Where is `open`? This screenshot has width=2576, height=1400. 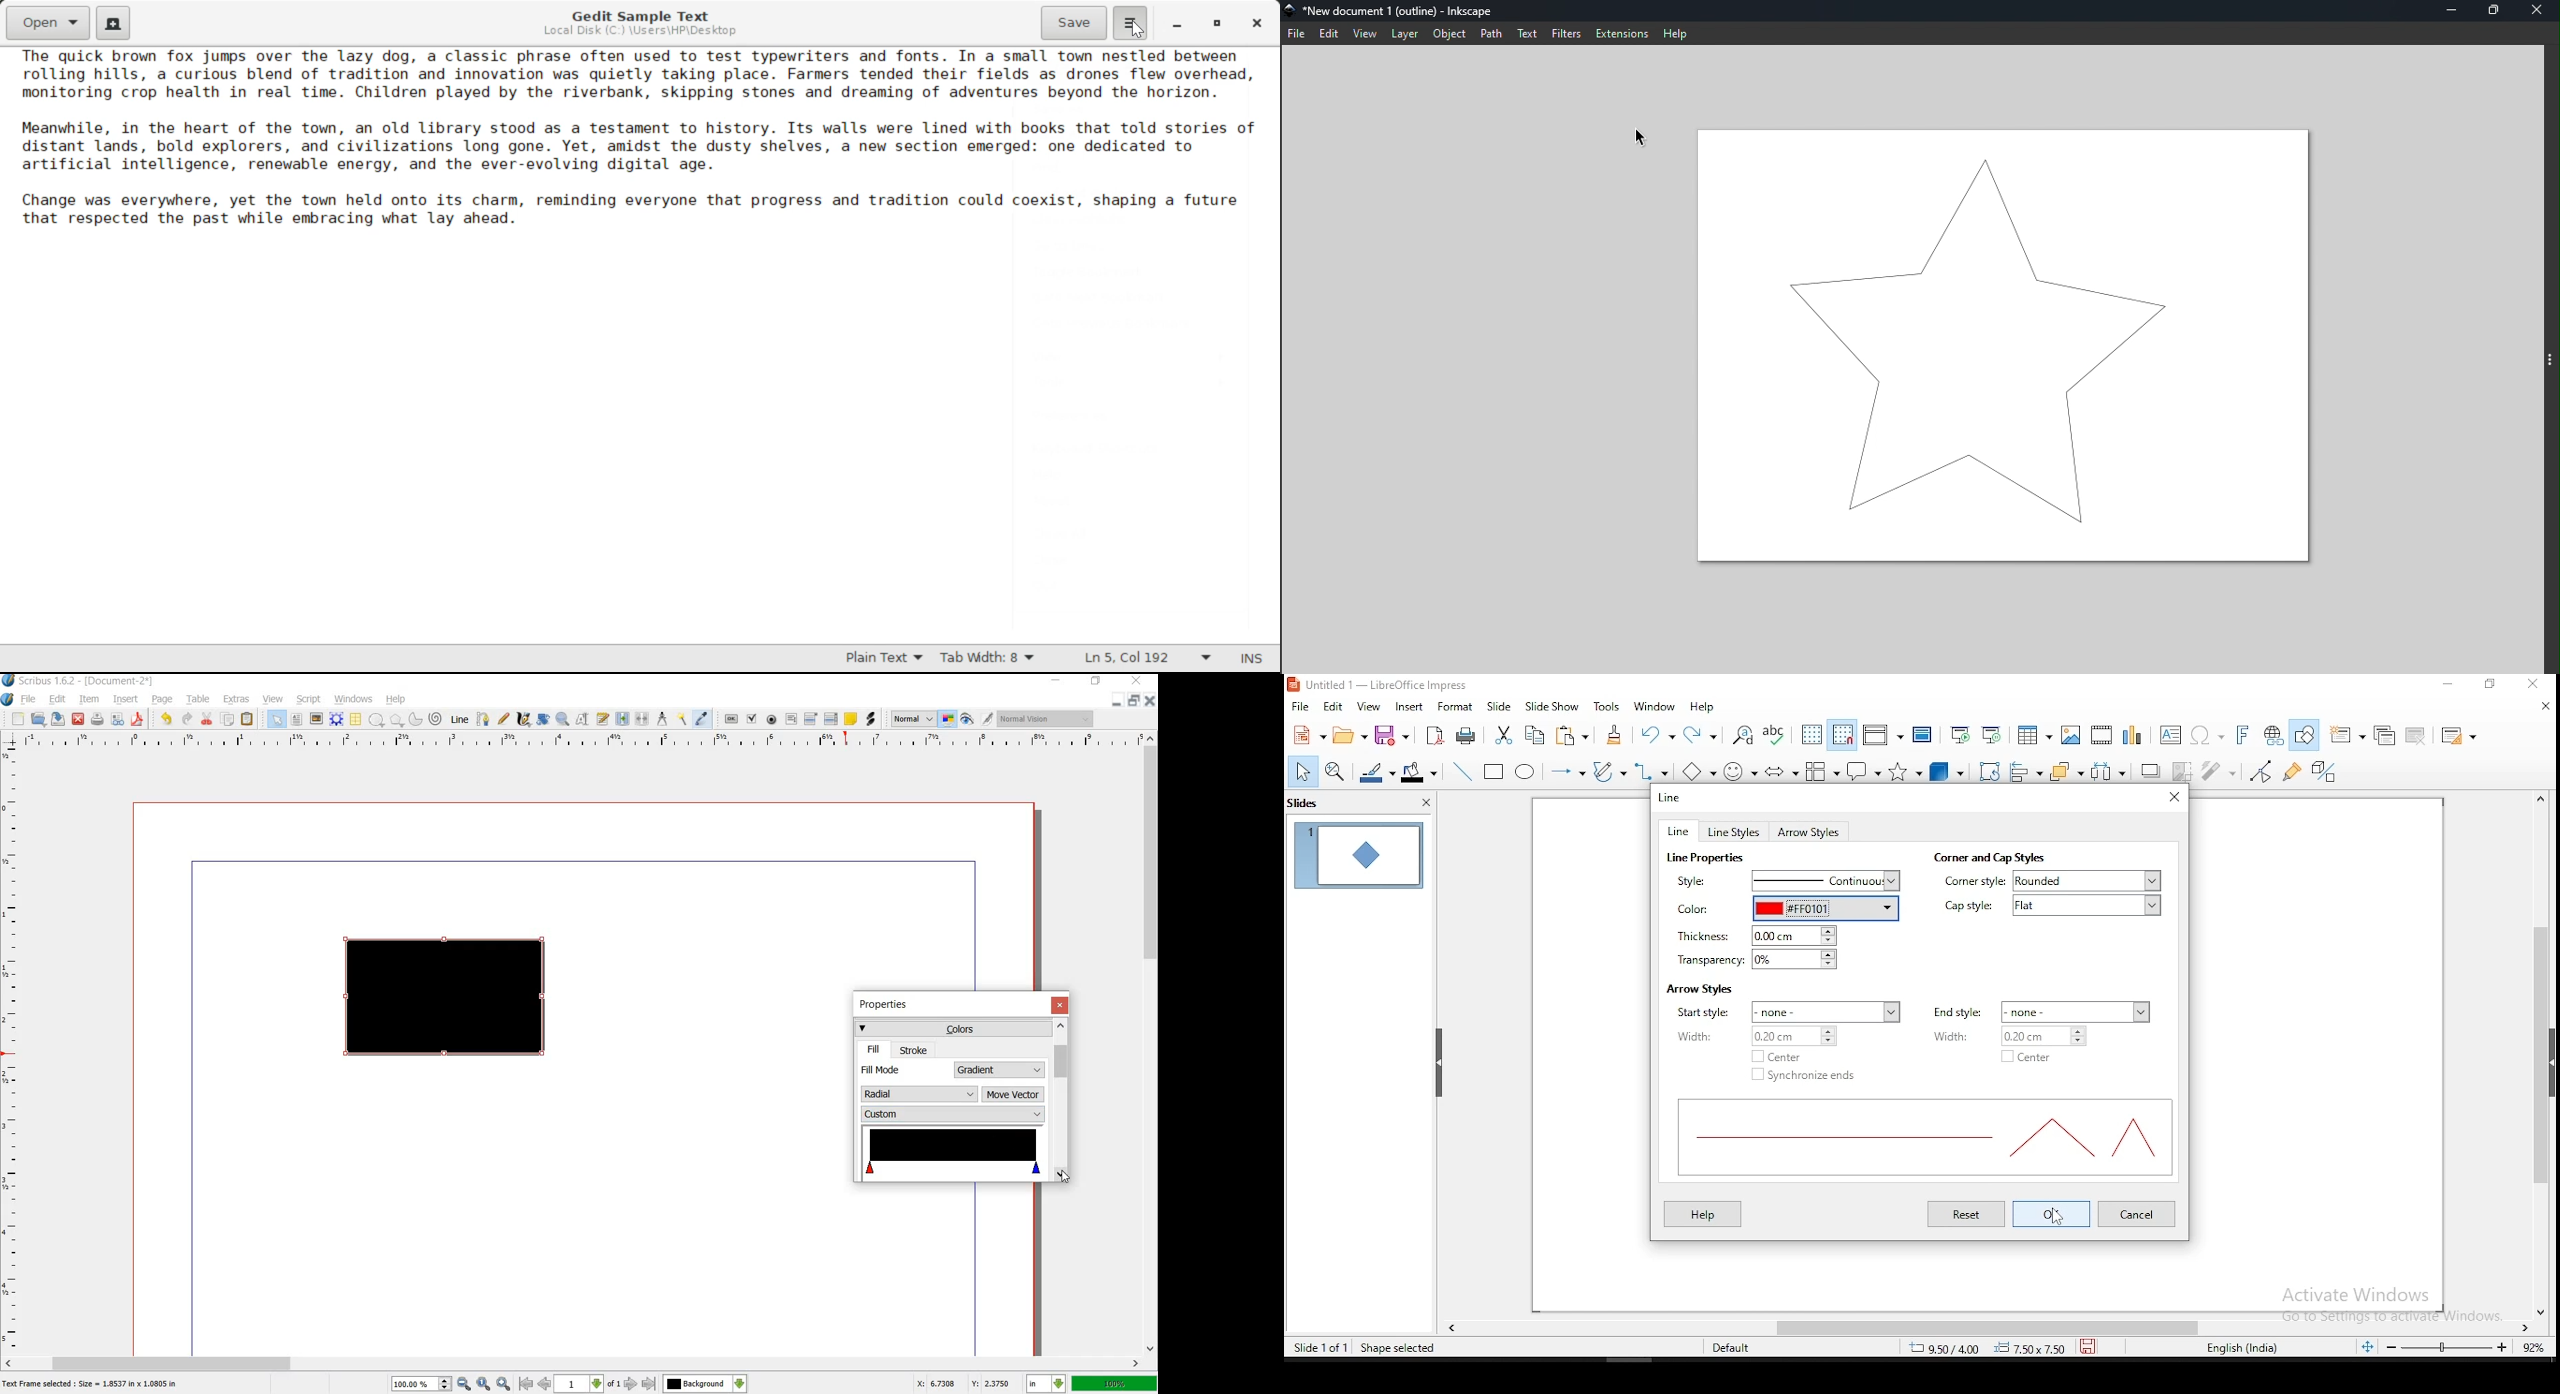 open is located at coordinates (1348, 735).